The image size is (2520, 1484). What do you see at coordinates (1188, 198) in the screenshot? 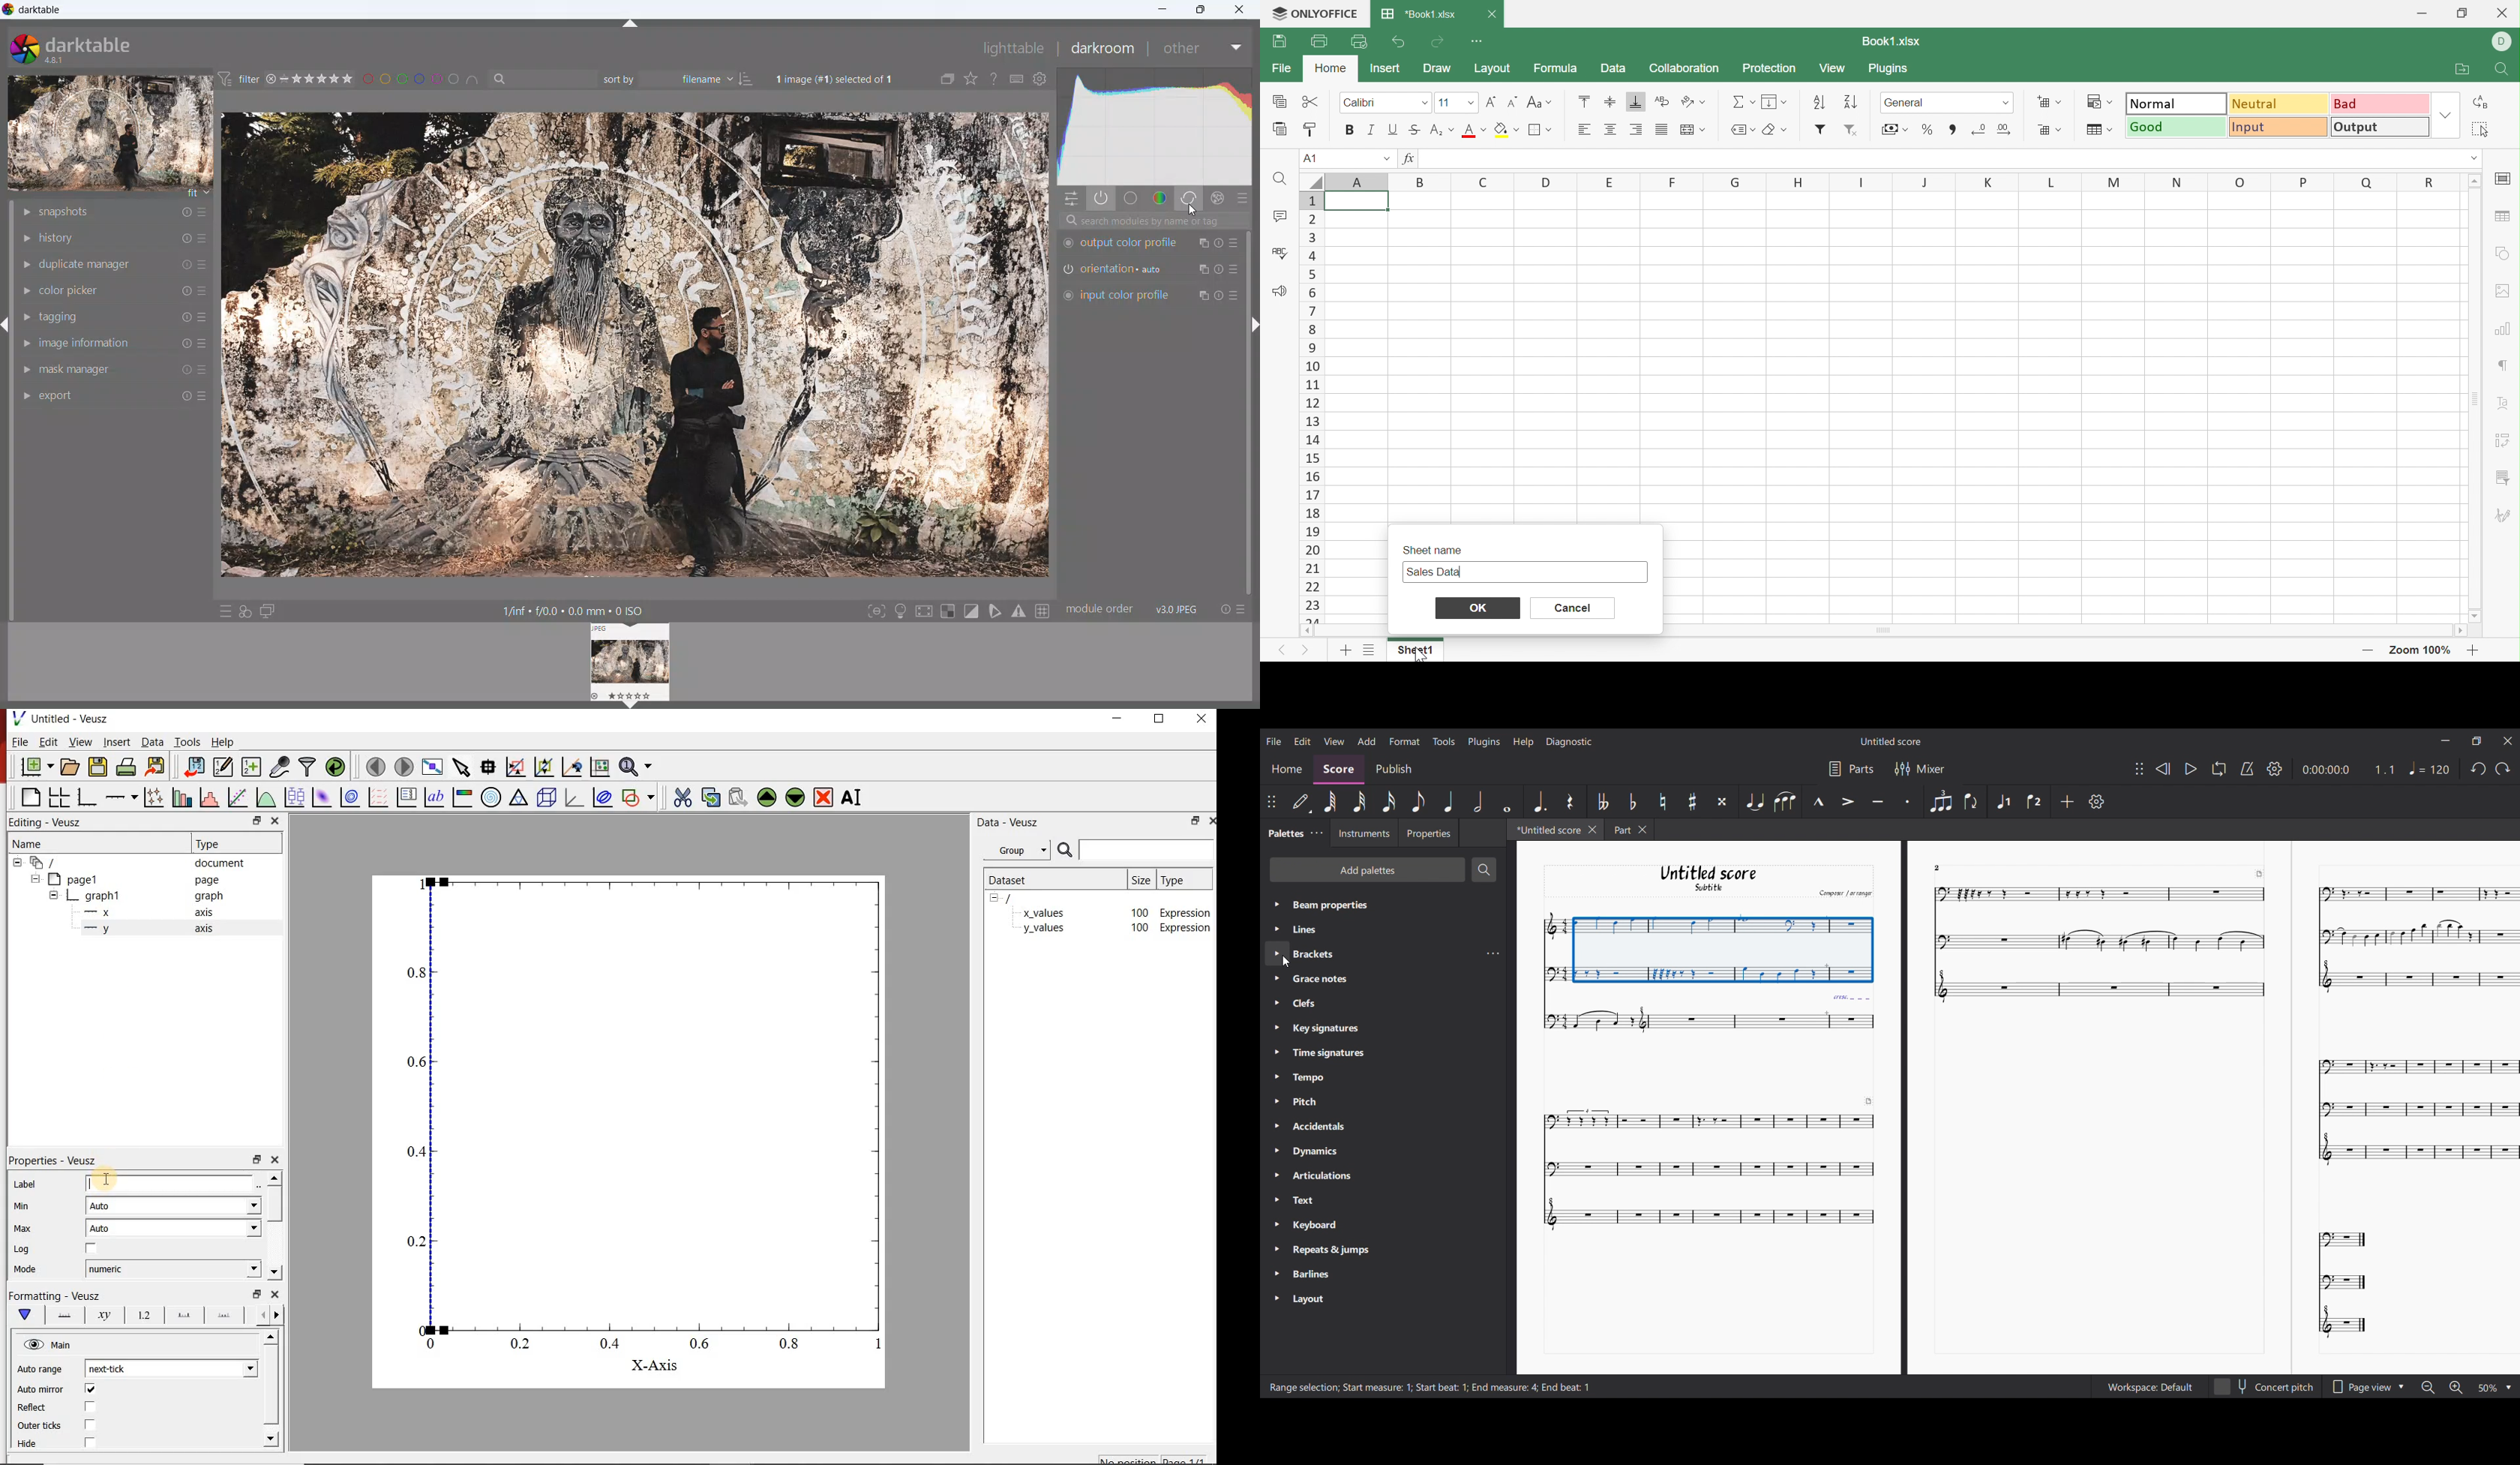
I see `correct` at bounding box center [1188, 198].